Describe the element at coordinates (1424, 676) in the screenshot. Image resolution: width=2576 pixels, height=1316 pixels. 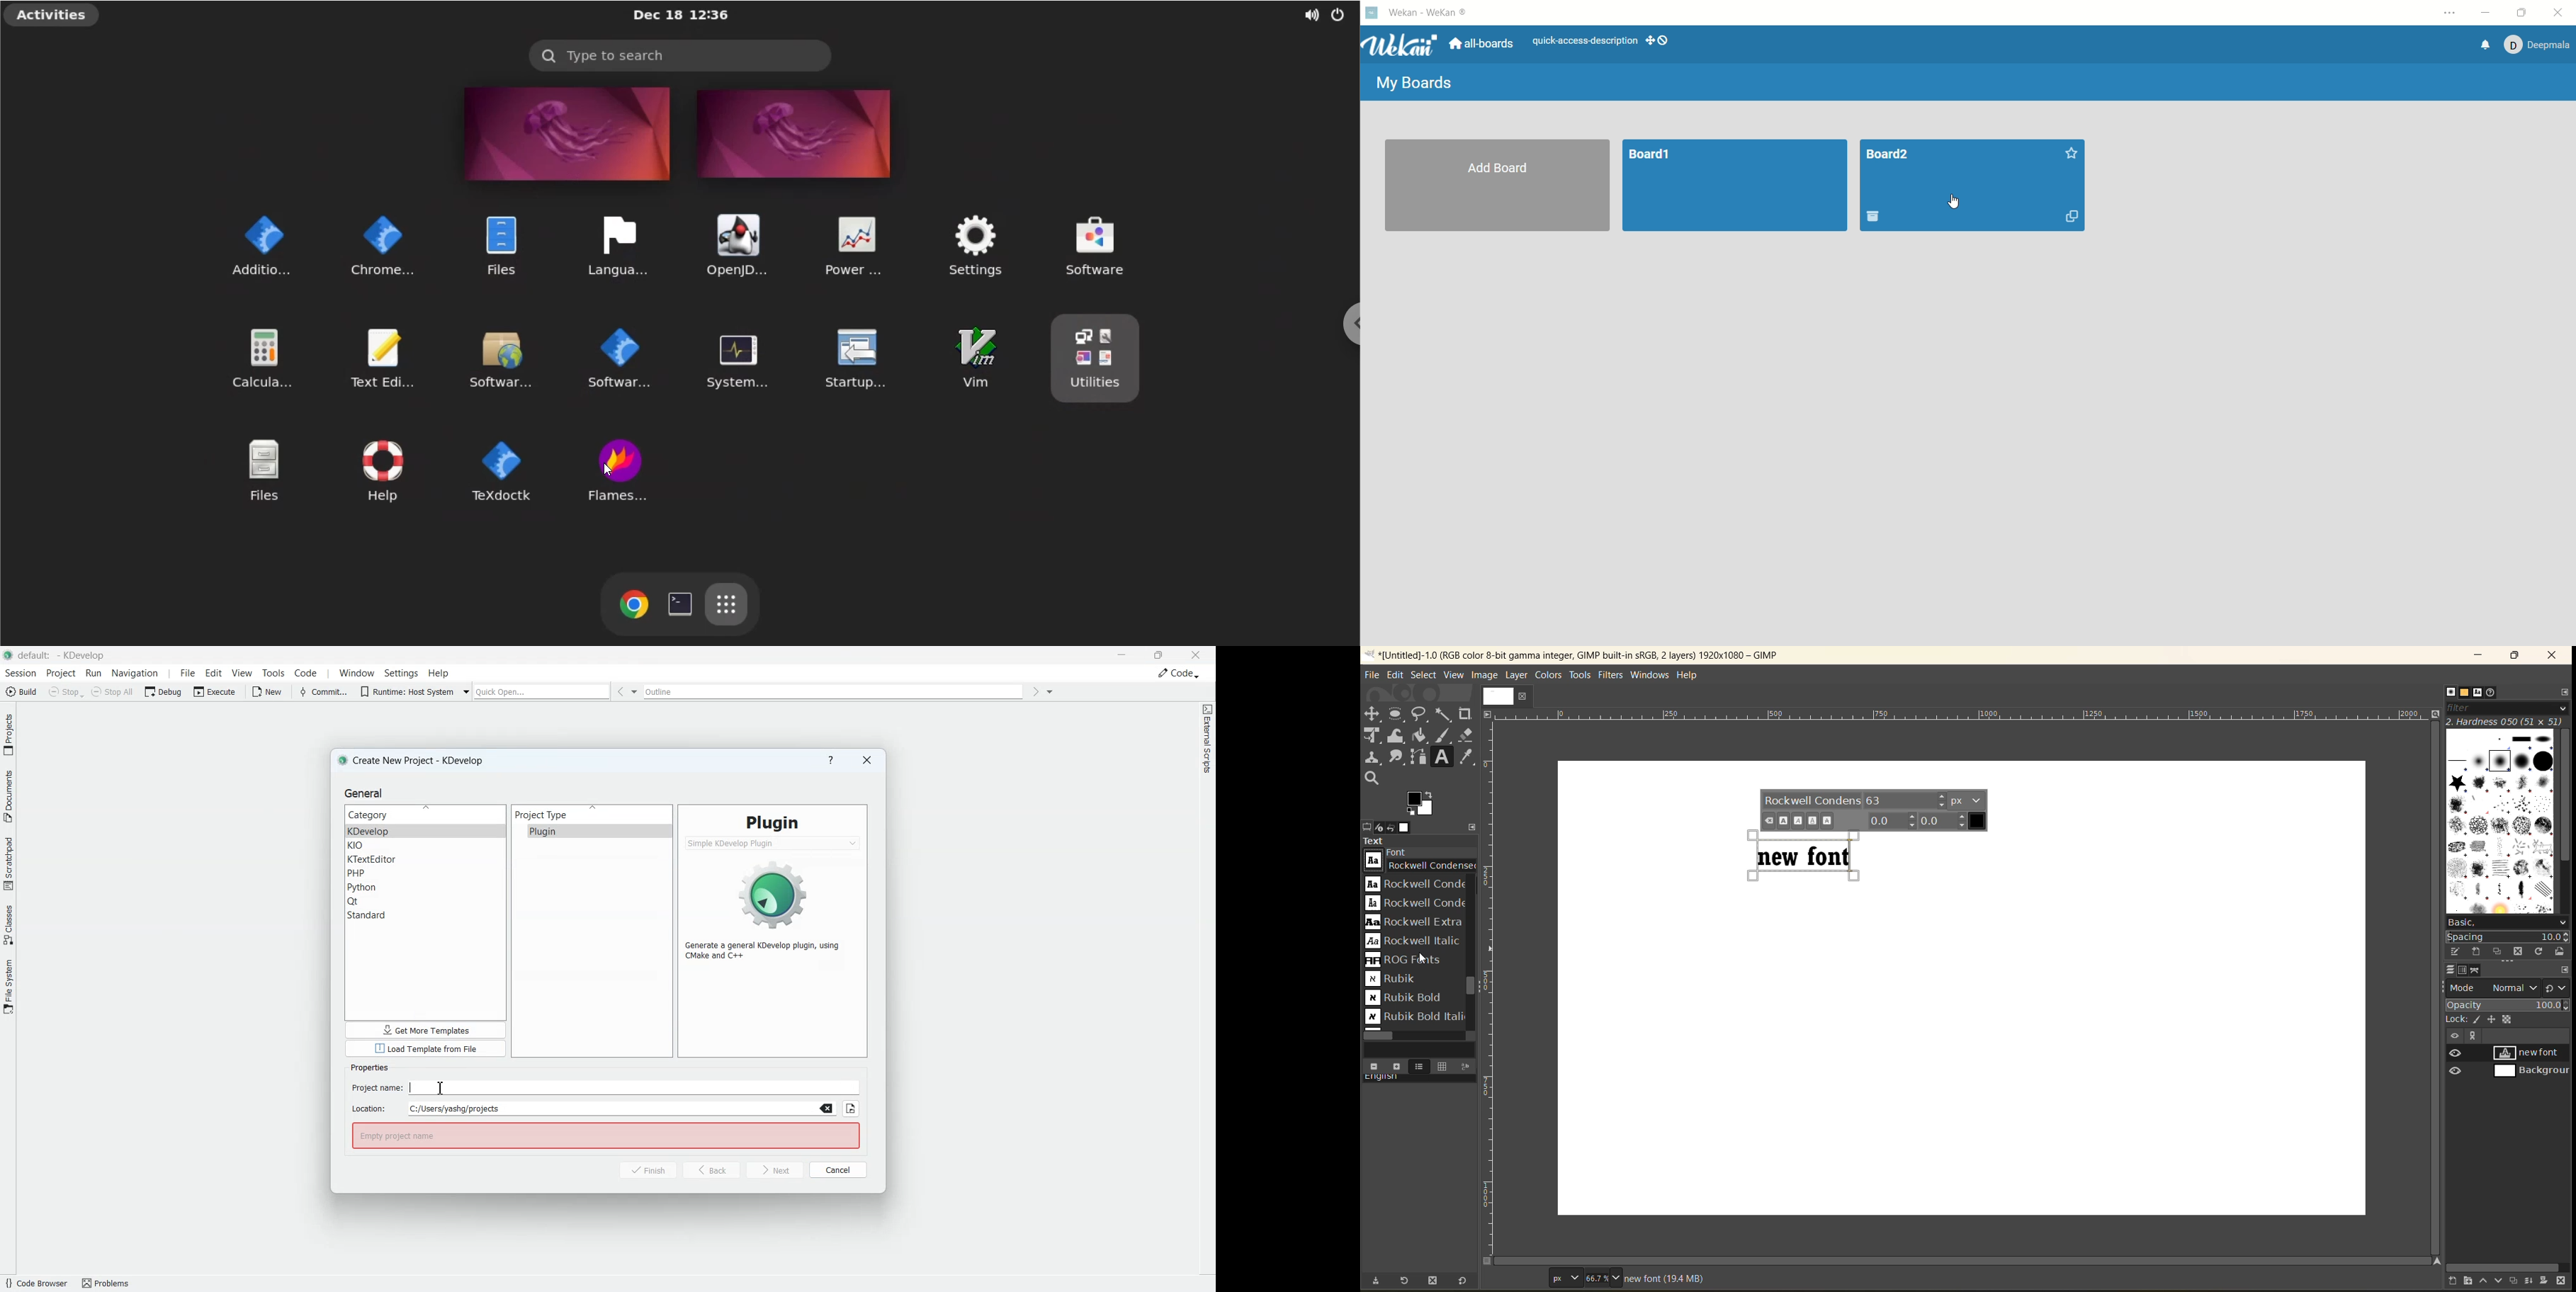
I see `select` at that location.